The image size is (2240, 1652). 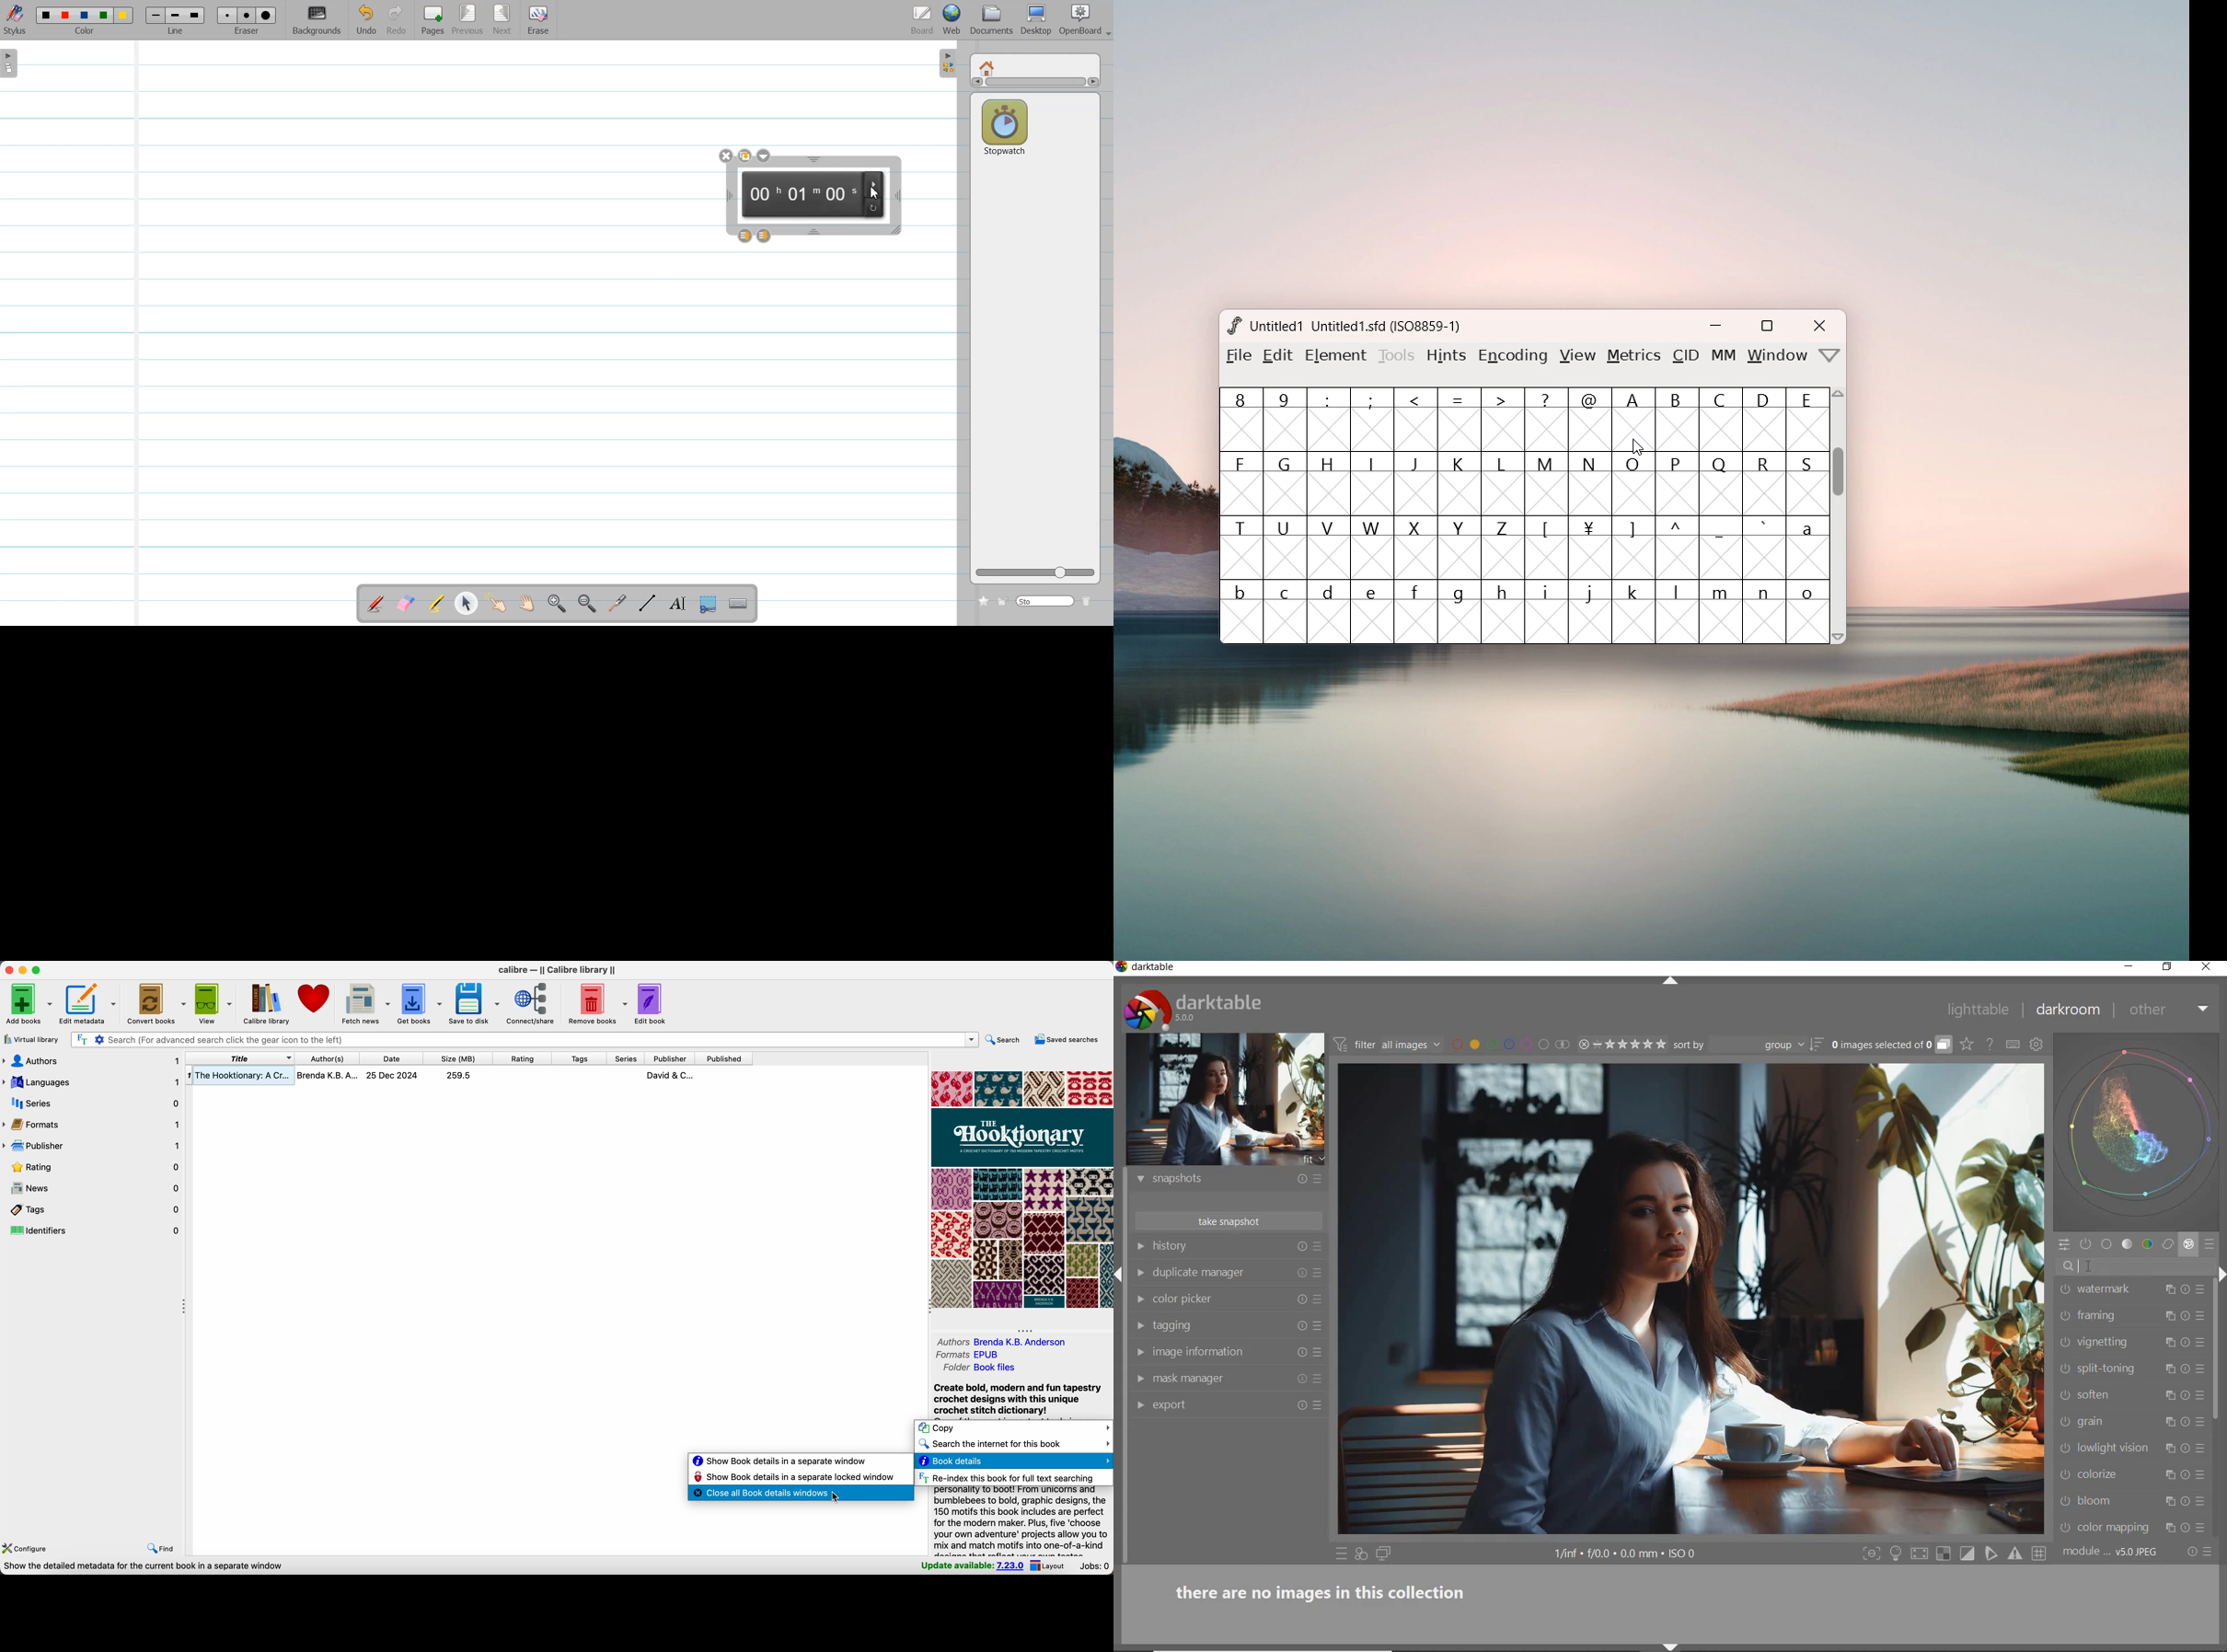 I want to click on view, so click(x=214, y=1003).